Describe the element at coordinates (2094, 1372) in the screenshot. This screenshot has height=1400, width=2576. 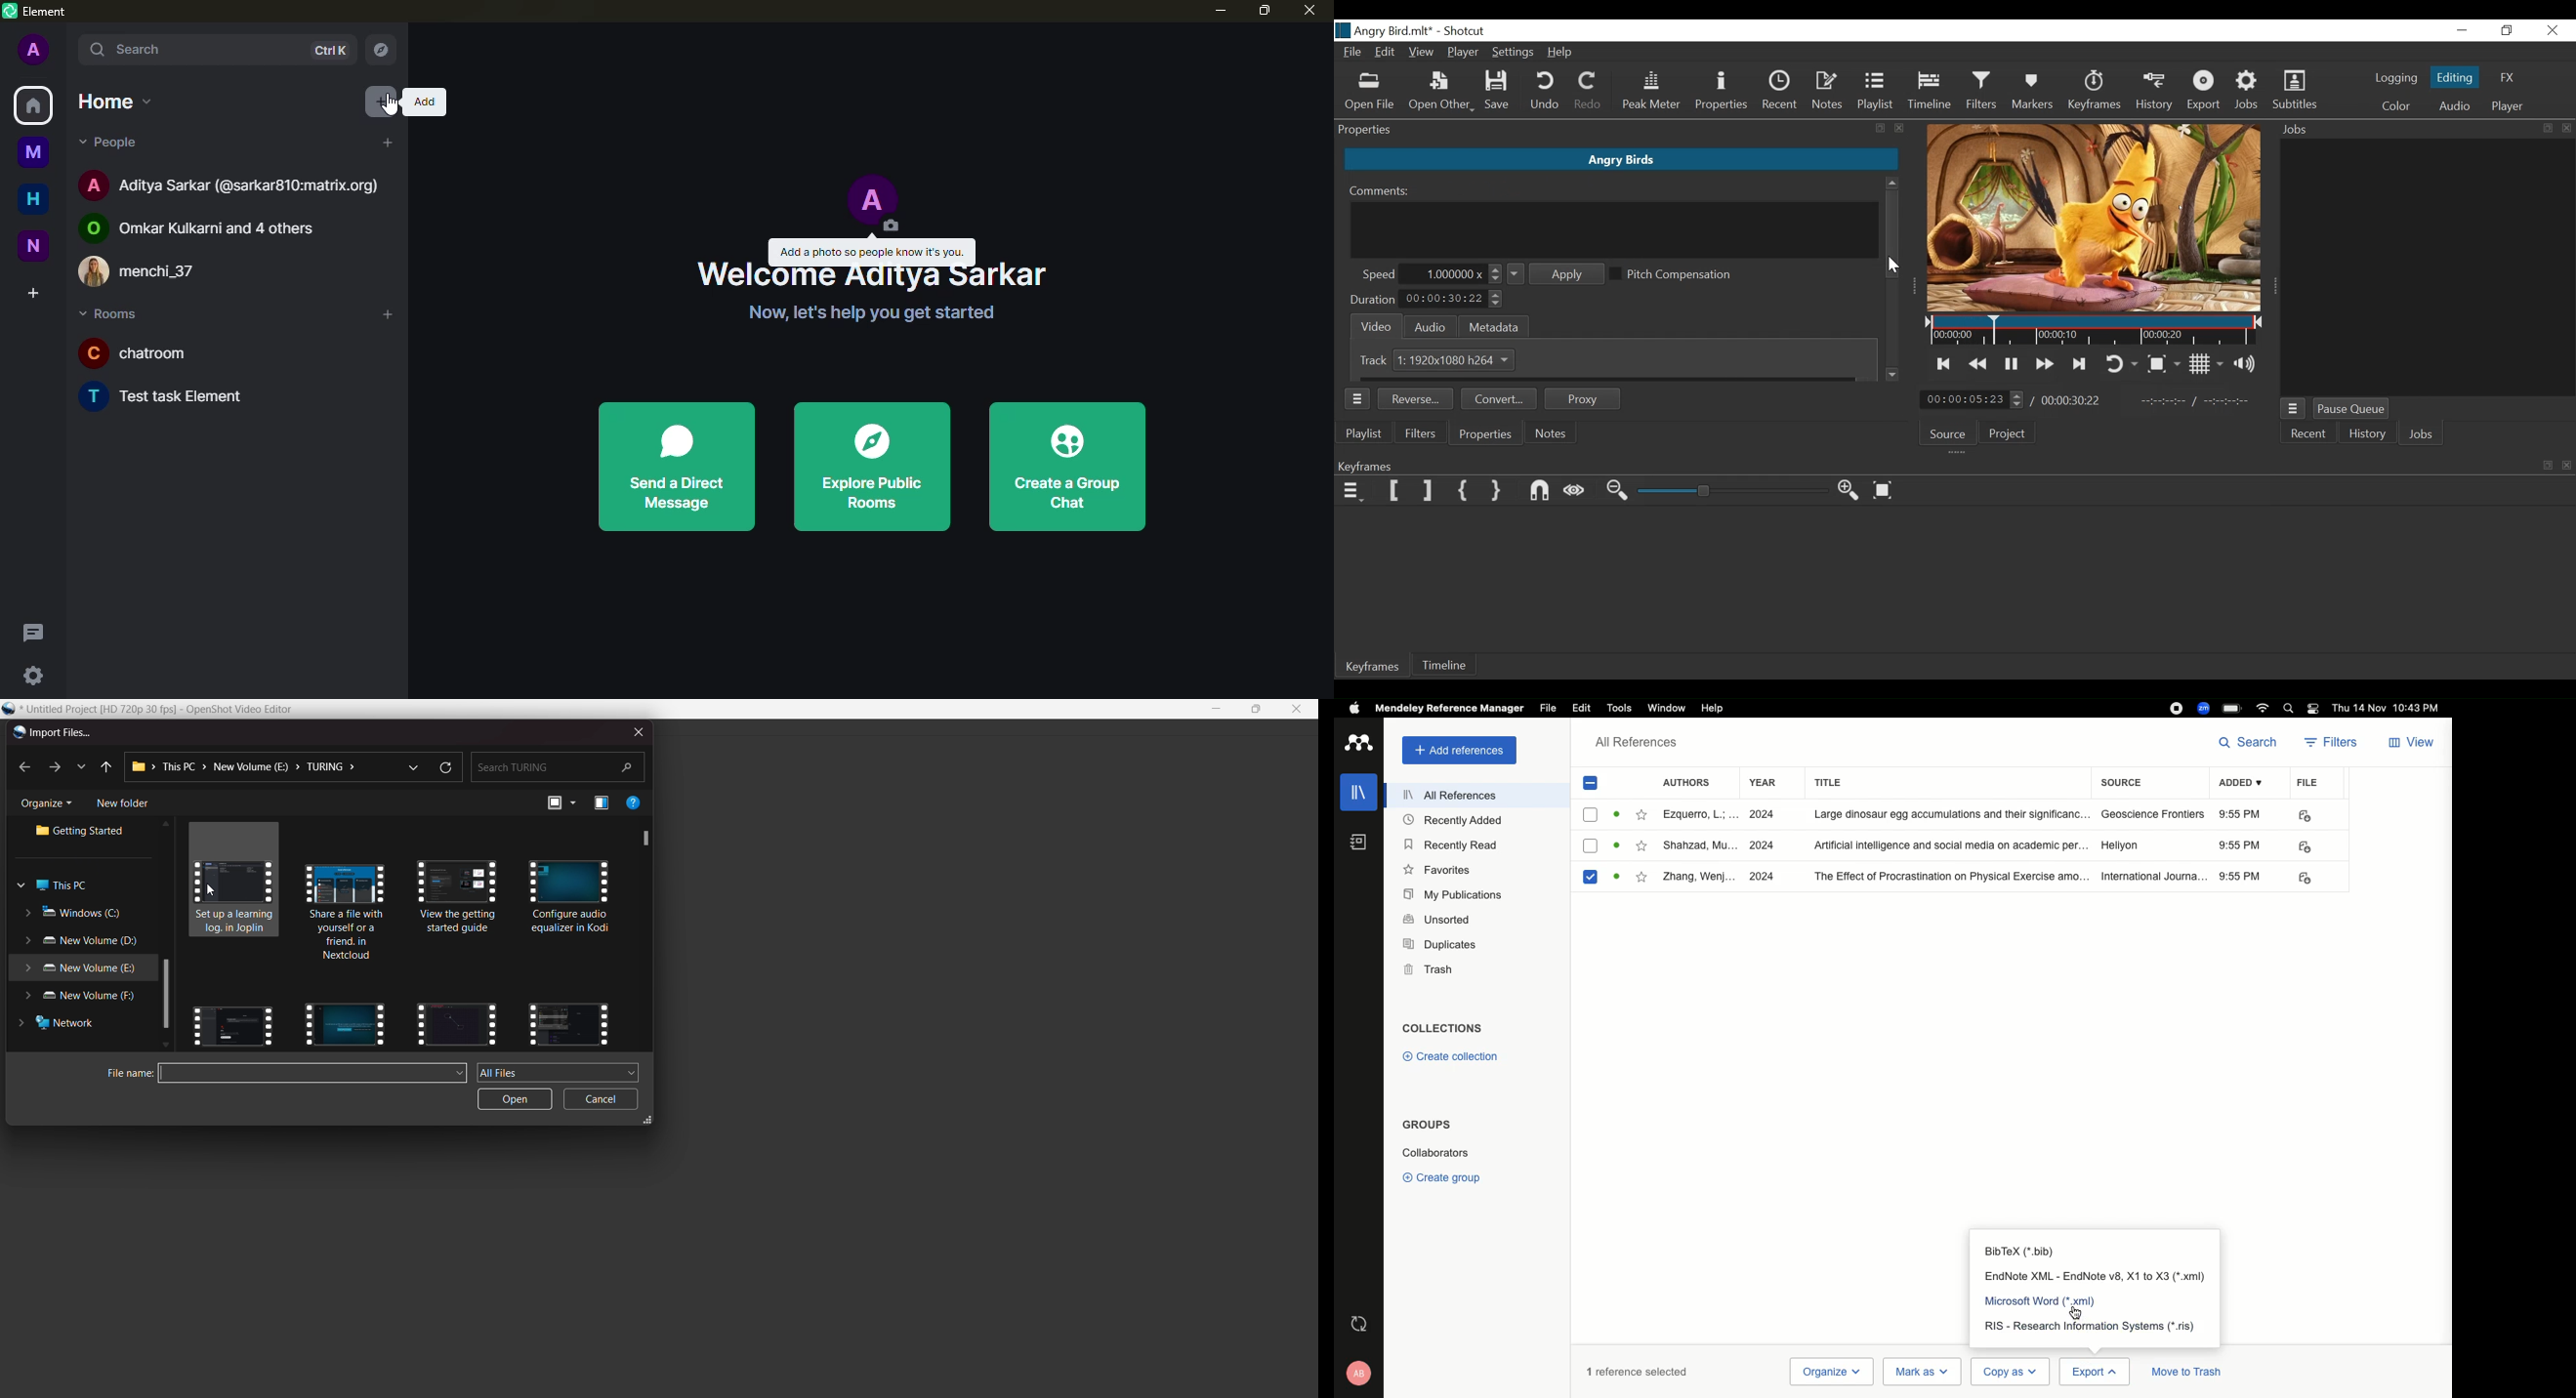
I see `Export` at that location.